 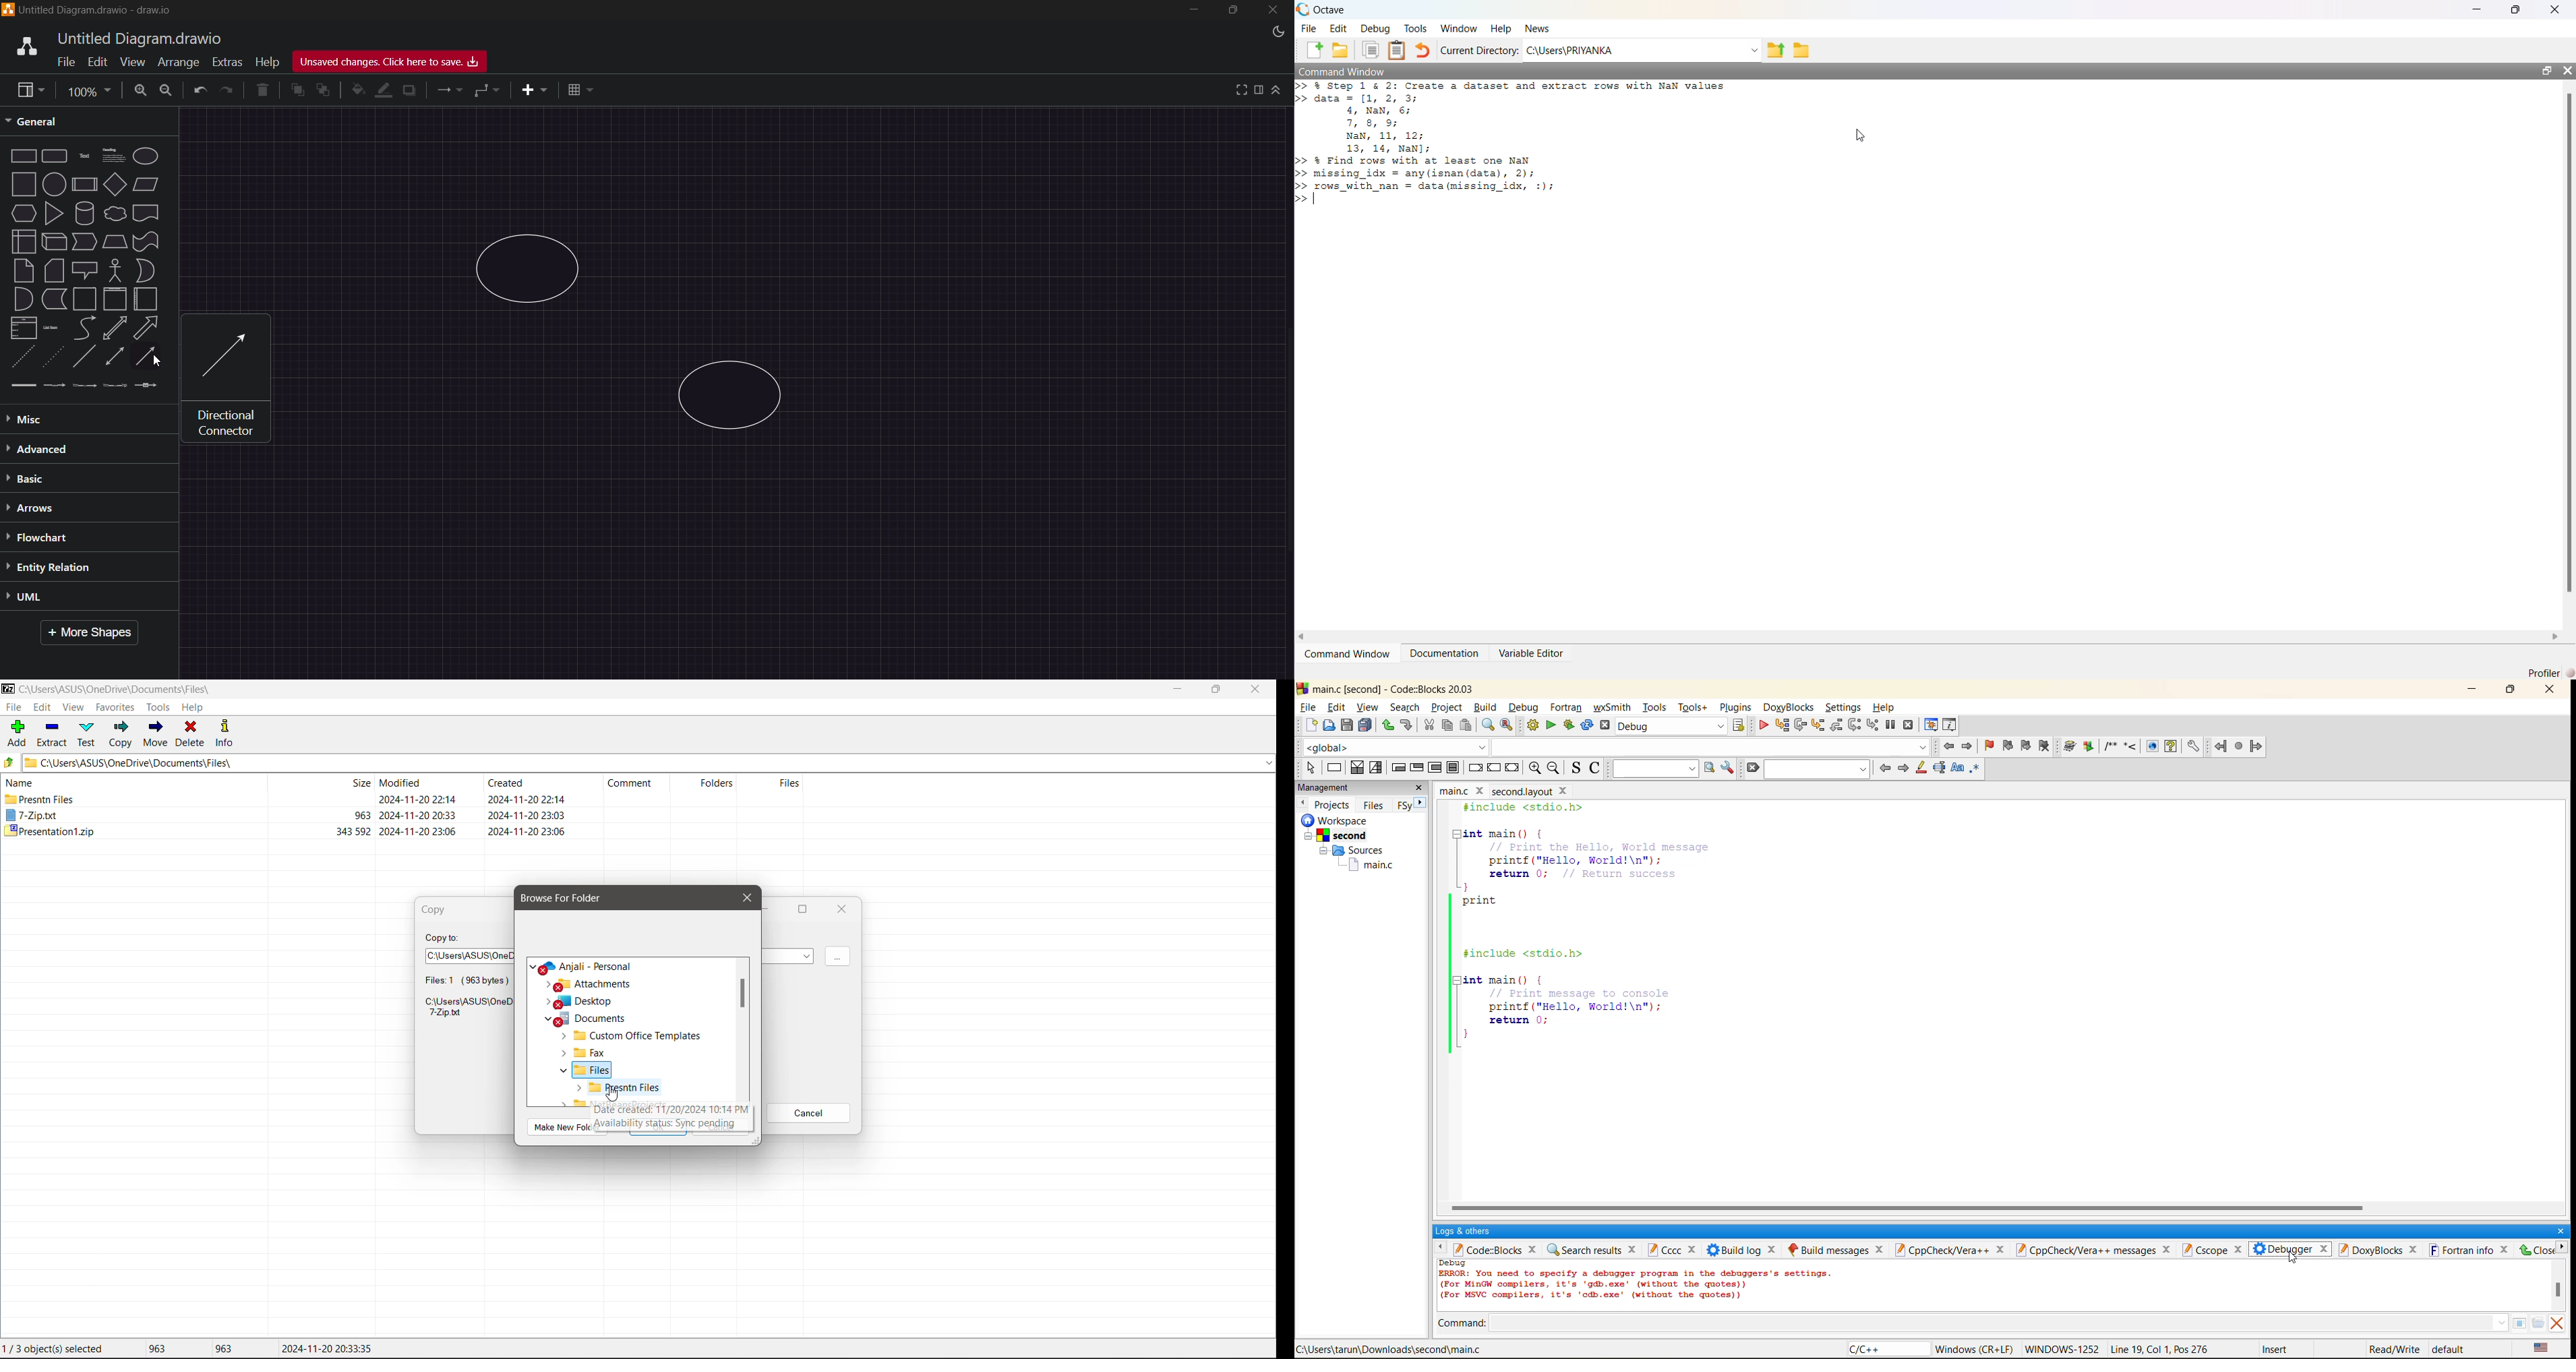 What do you see at coordinates (2215, 1249) in the screenshot?
I see `cscope` at bounding box center [2215, 1249].